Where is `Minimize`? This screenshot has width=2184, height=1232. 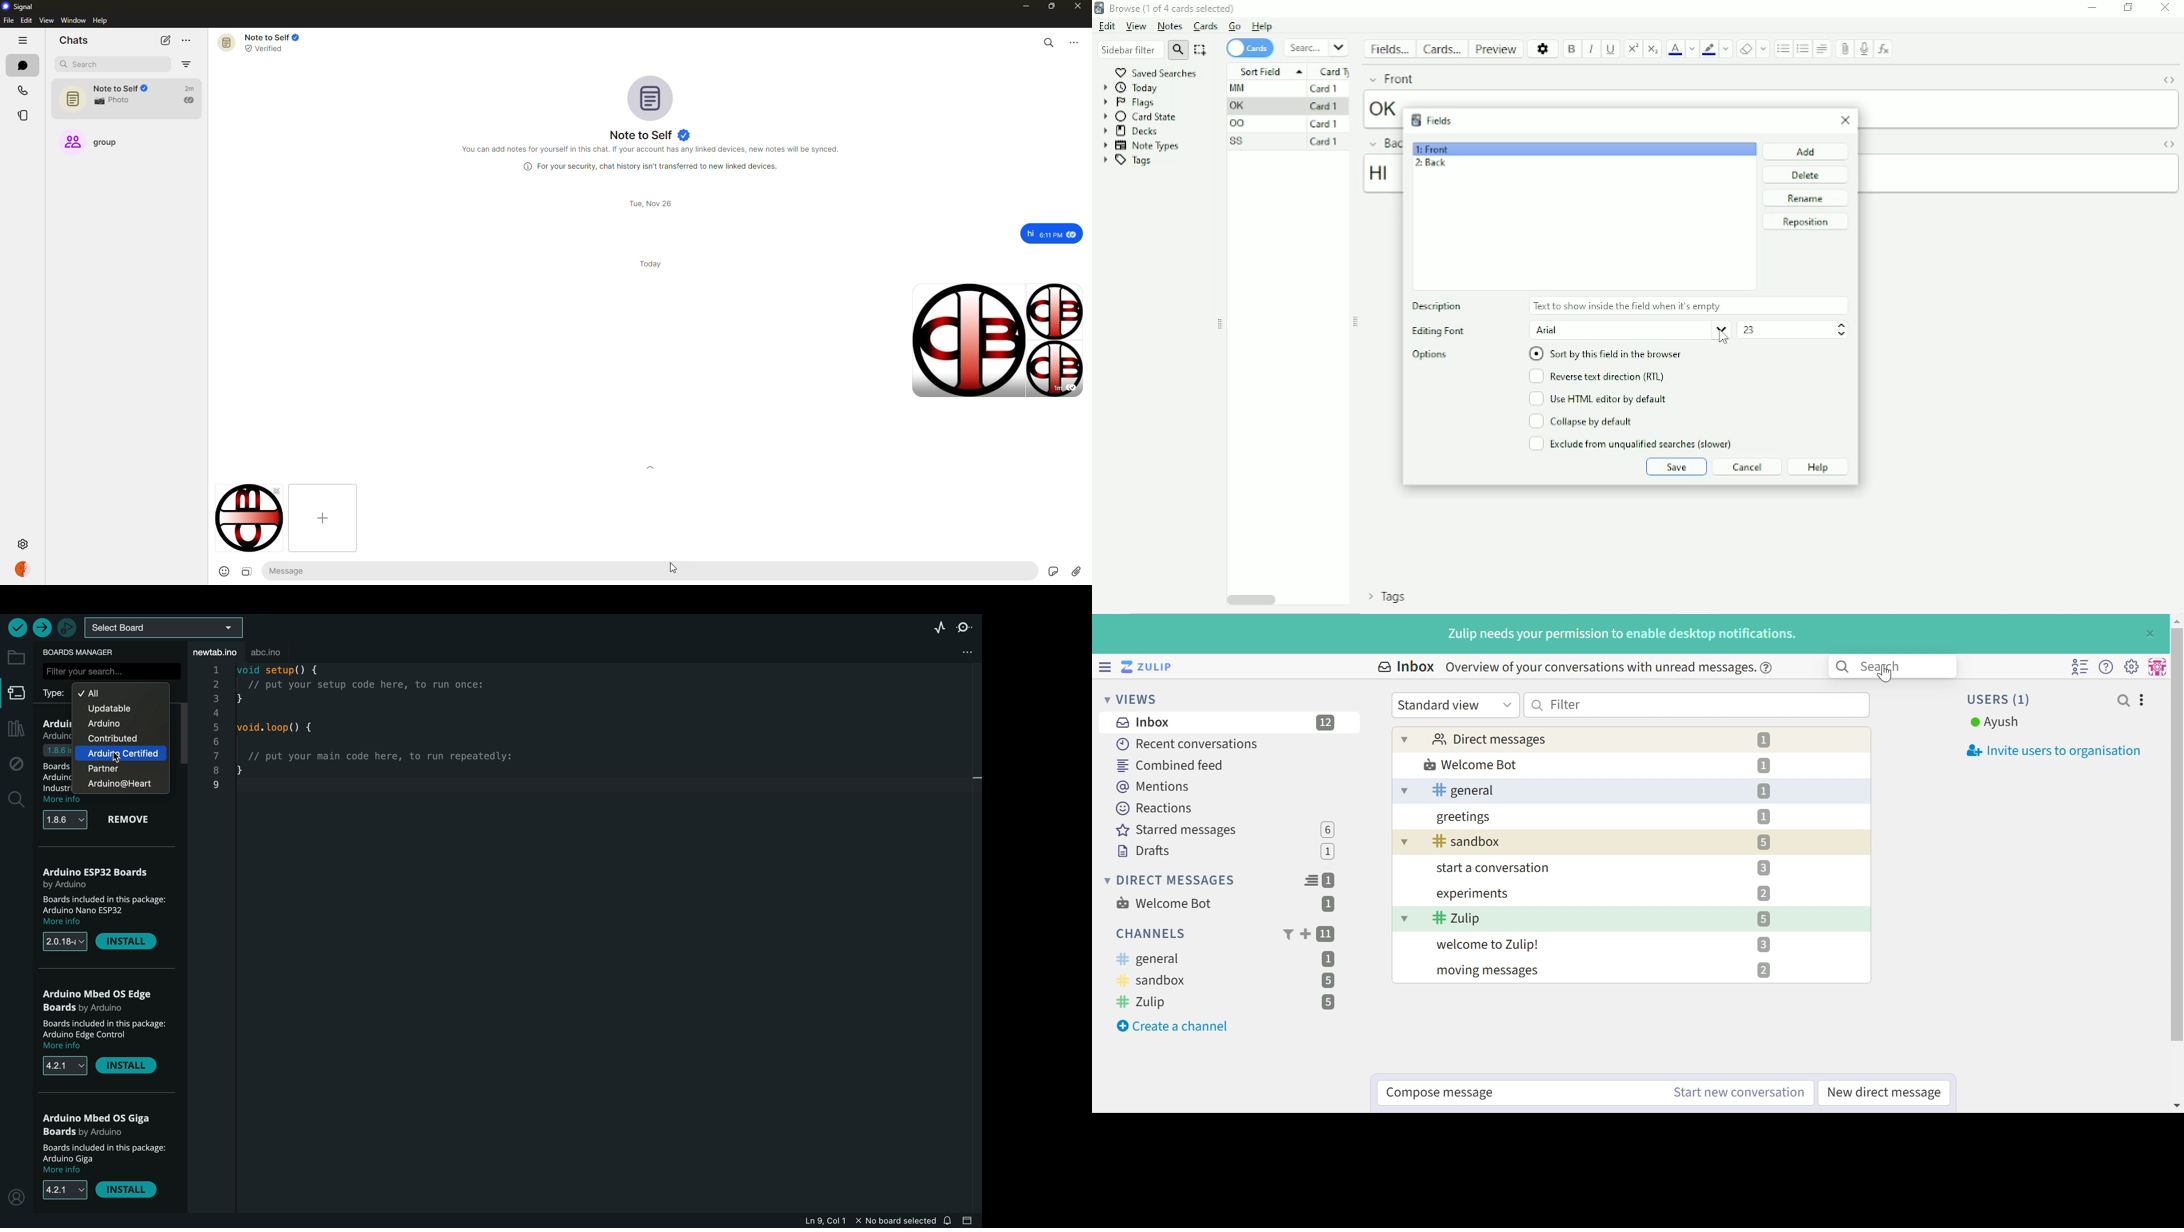 Minimize is located at coordinates (2093, 8).